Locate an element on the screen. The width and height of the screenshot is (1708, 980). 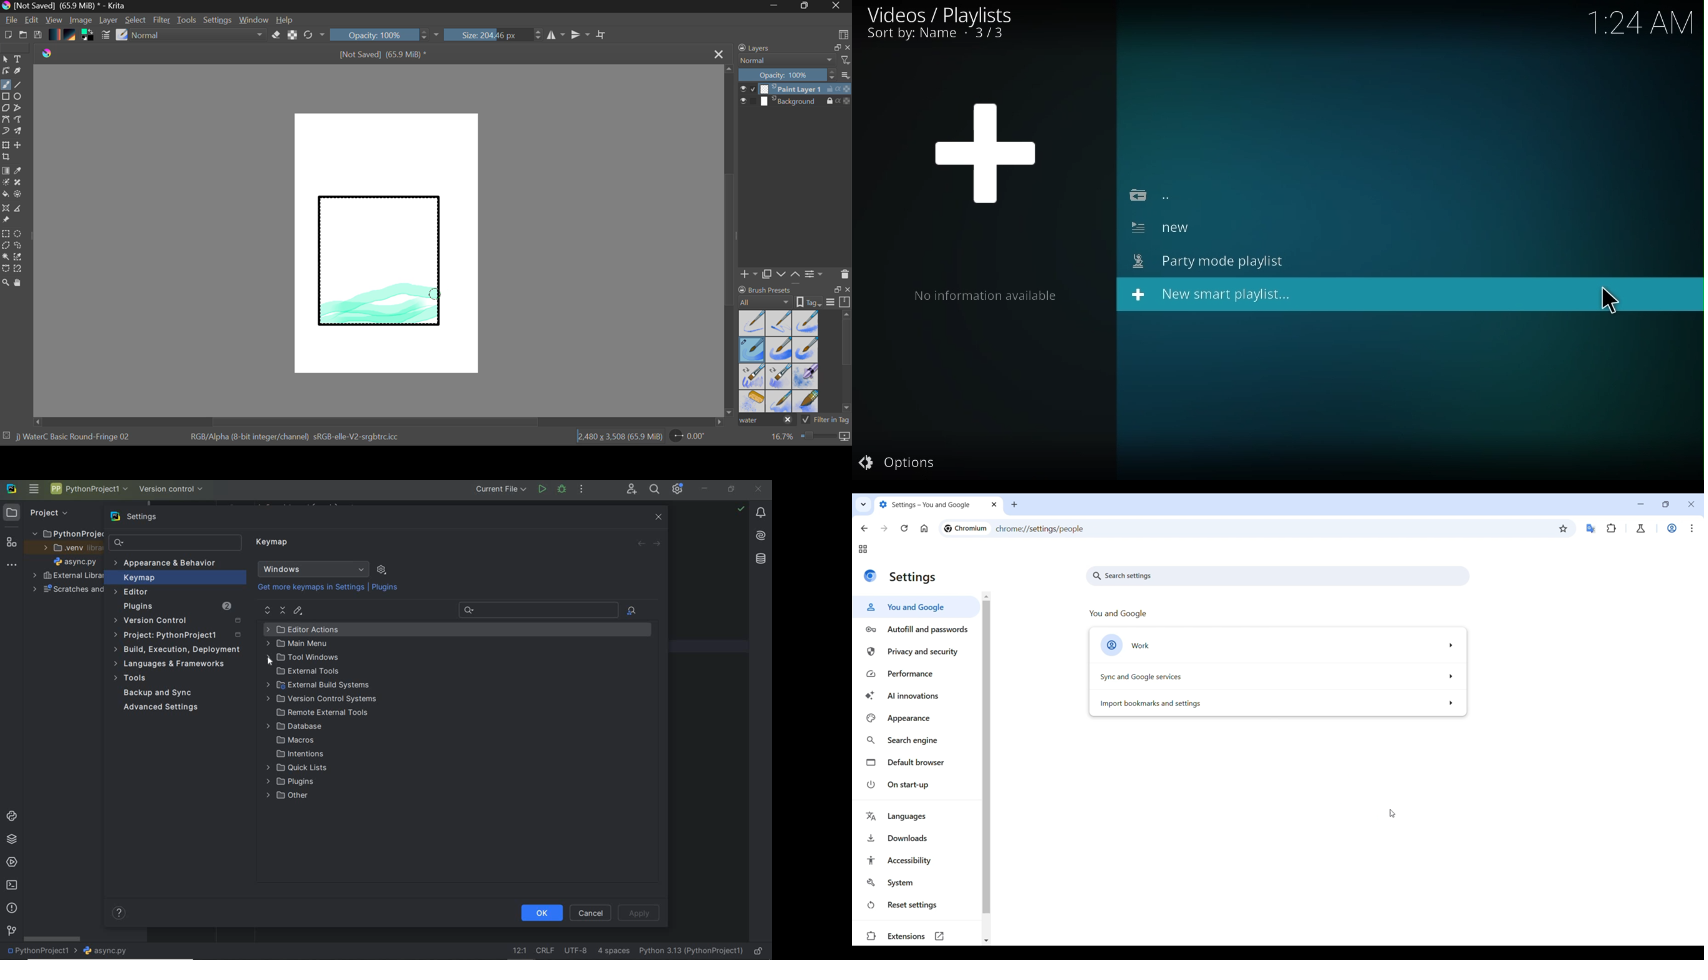
Extensions is located at coordinates (917, 936).